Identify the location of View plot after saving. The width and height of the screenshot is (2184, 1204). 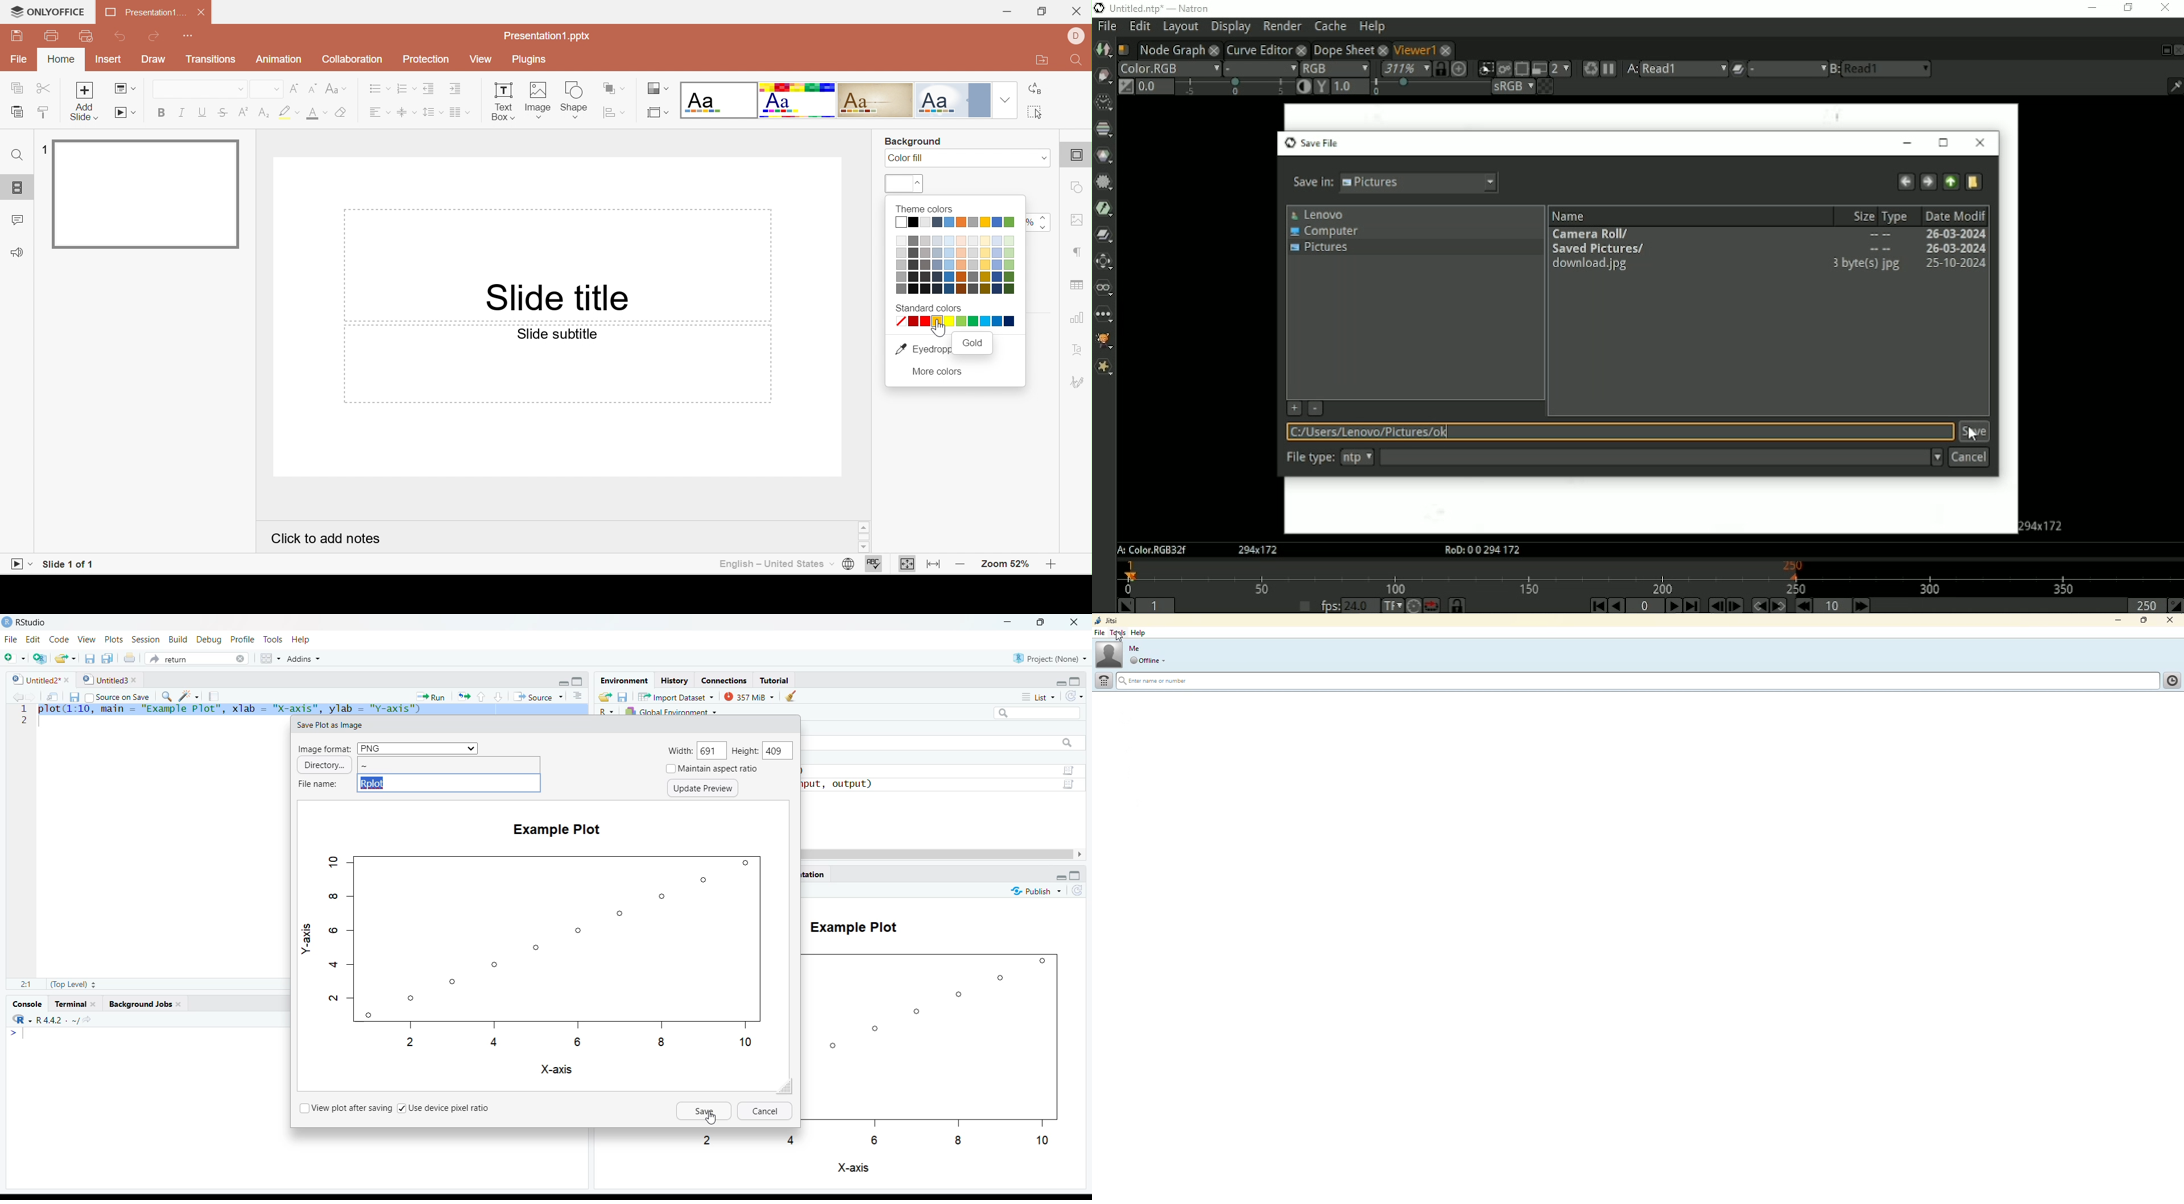
(345, 1108).